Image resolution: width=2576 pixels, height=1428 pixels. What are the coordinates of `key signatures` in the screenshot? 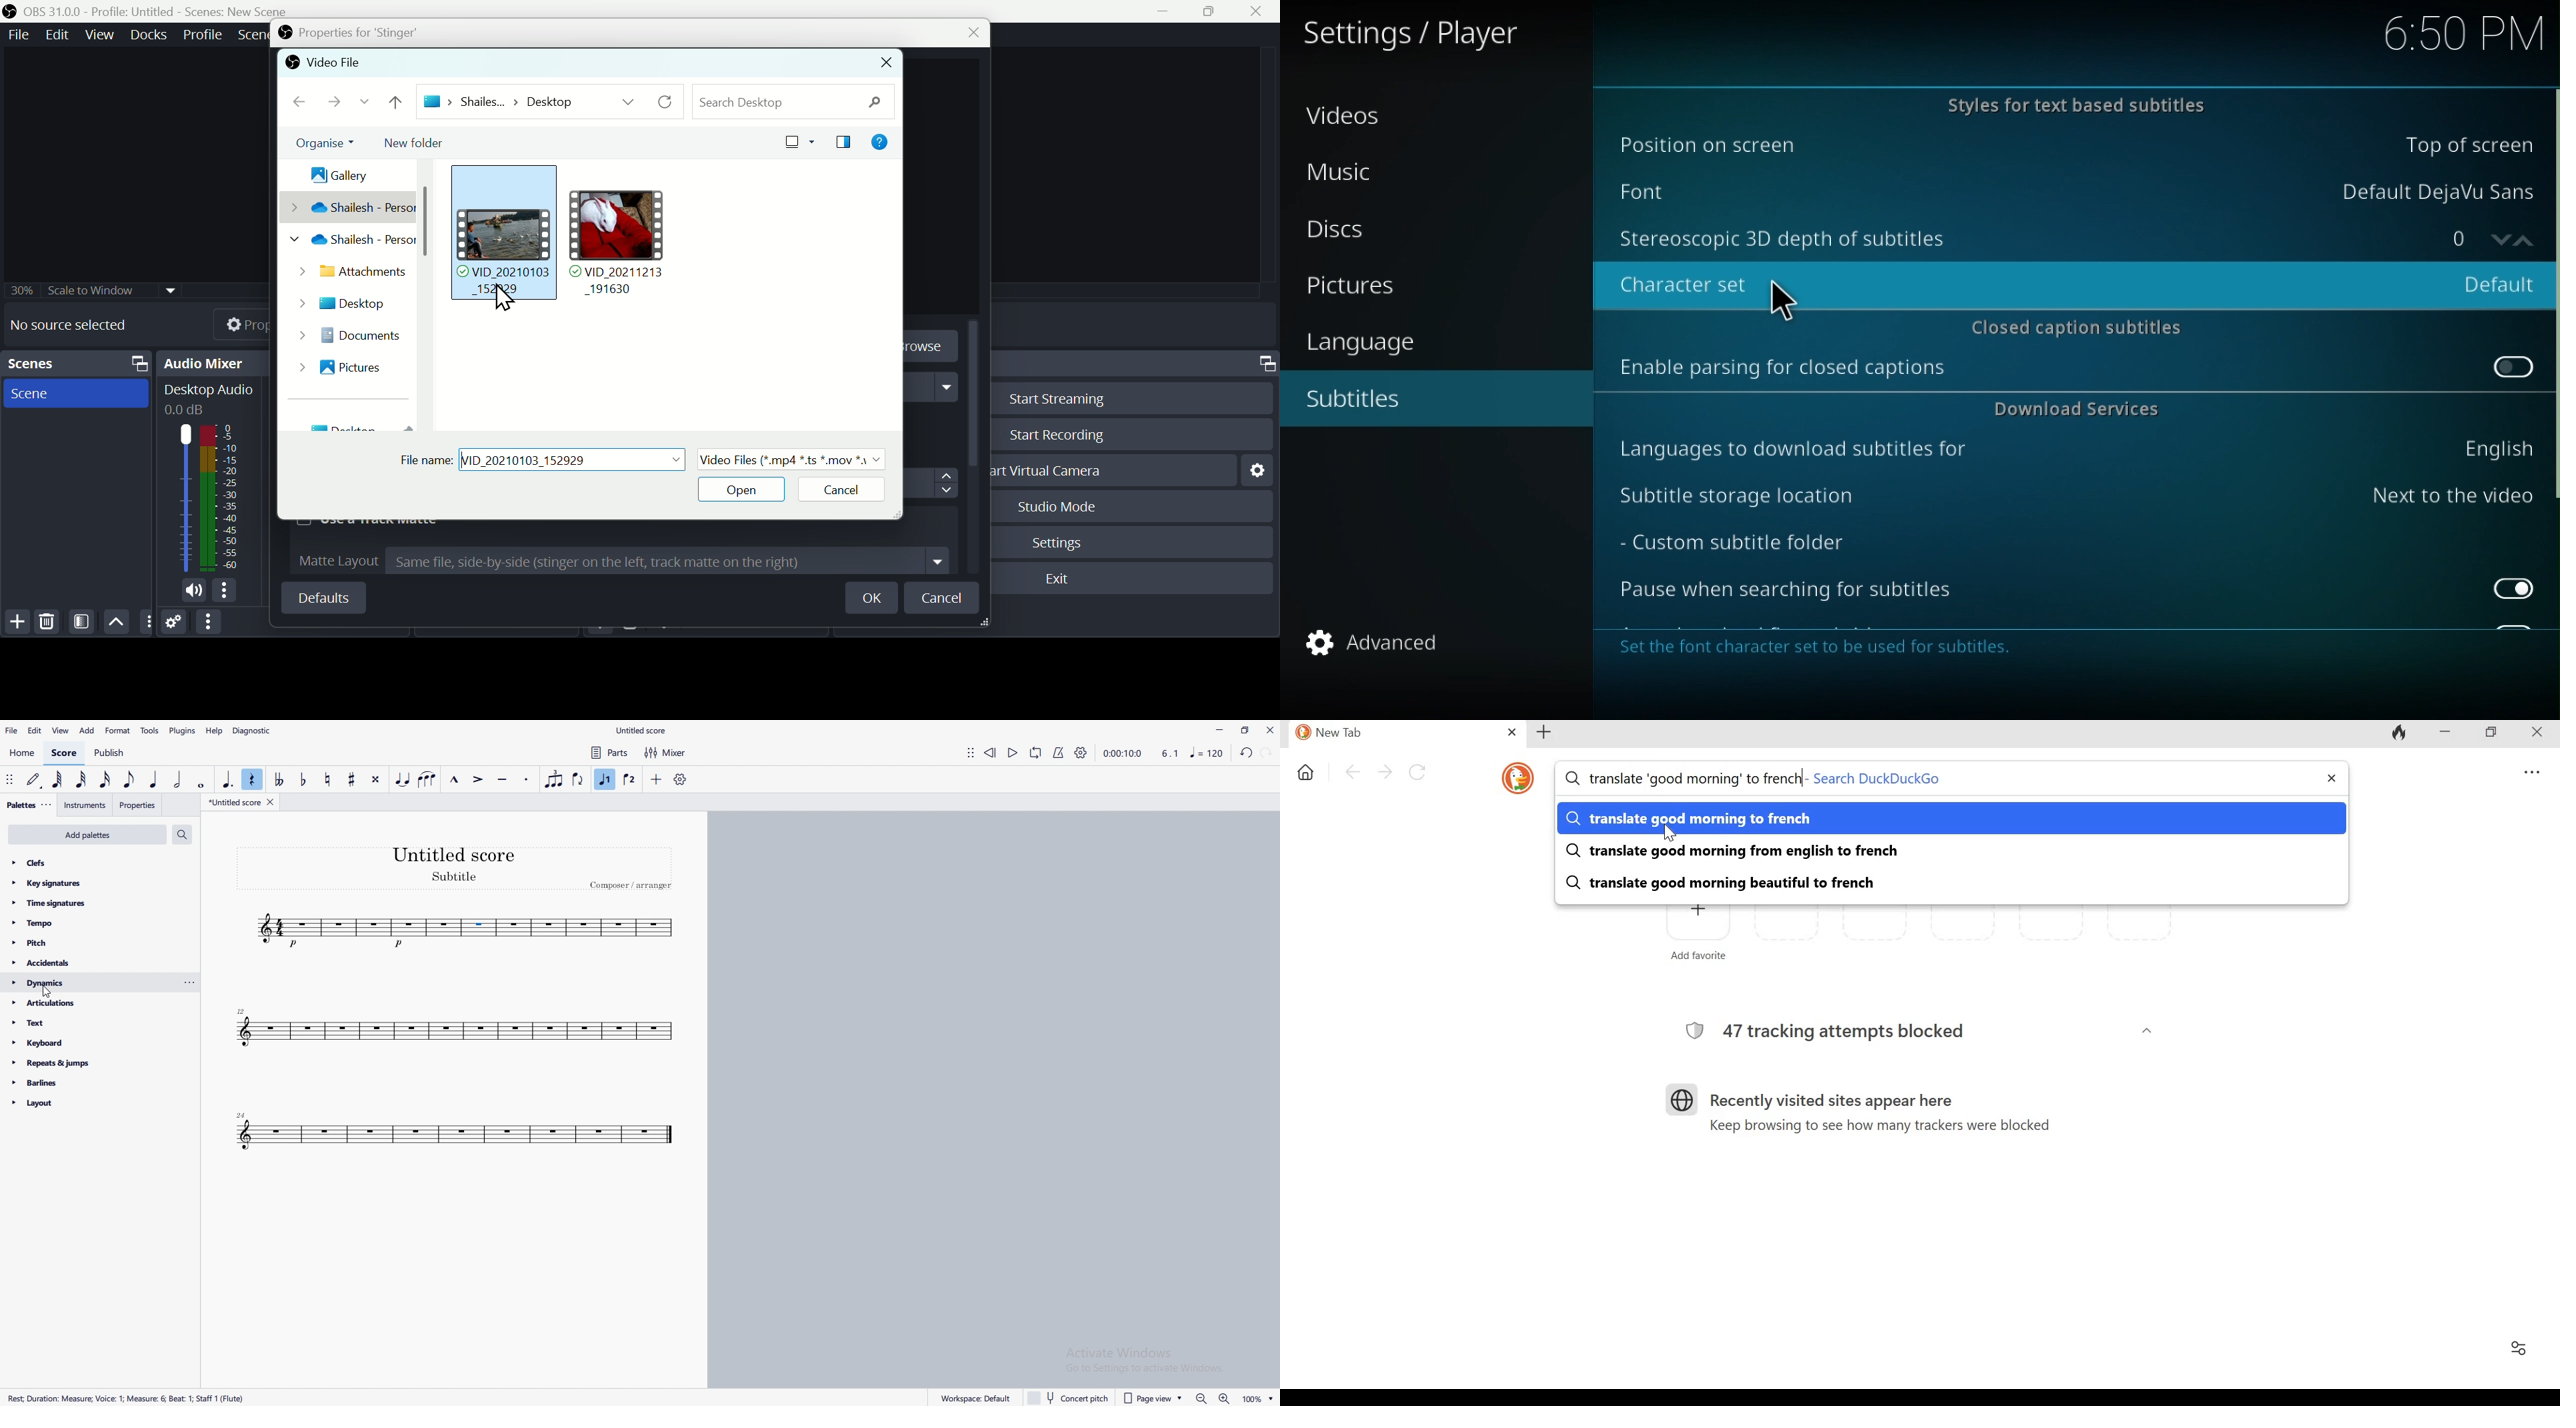 It's located at (86, 883).